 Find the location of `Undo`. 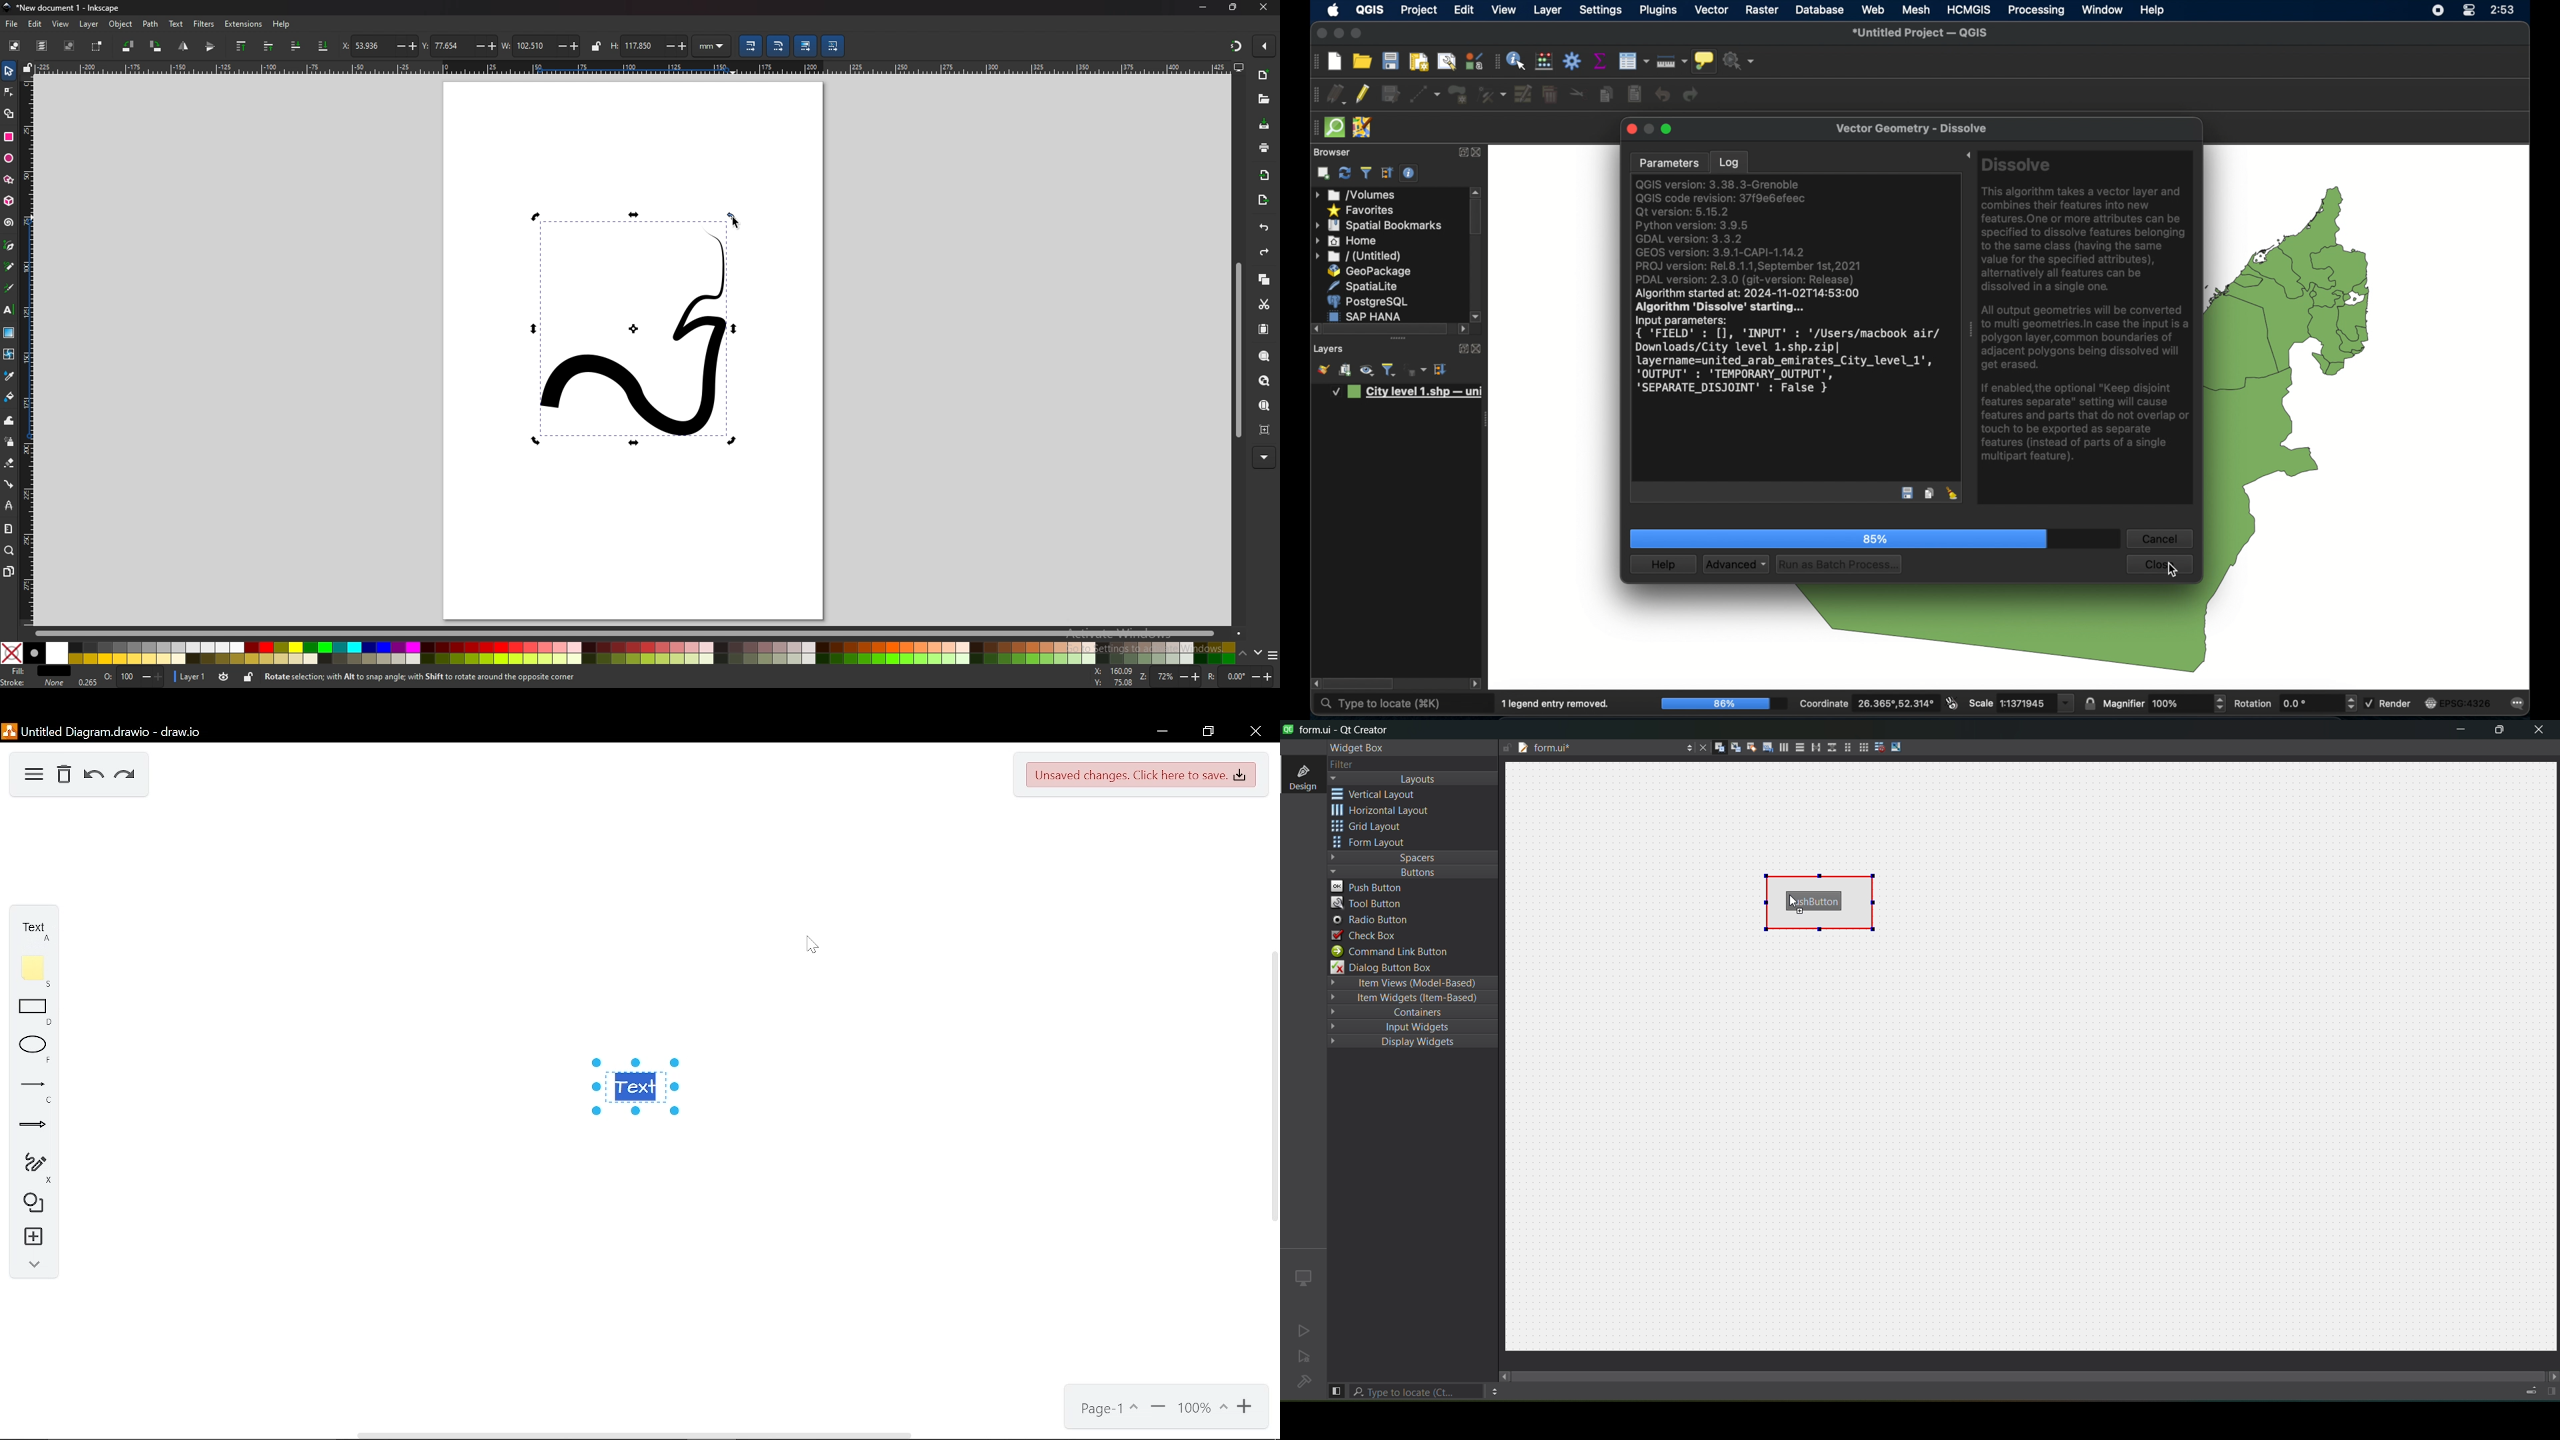

Undo is located at coordinates (93, 776).